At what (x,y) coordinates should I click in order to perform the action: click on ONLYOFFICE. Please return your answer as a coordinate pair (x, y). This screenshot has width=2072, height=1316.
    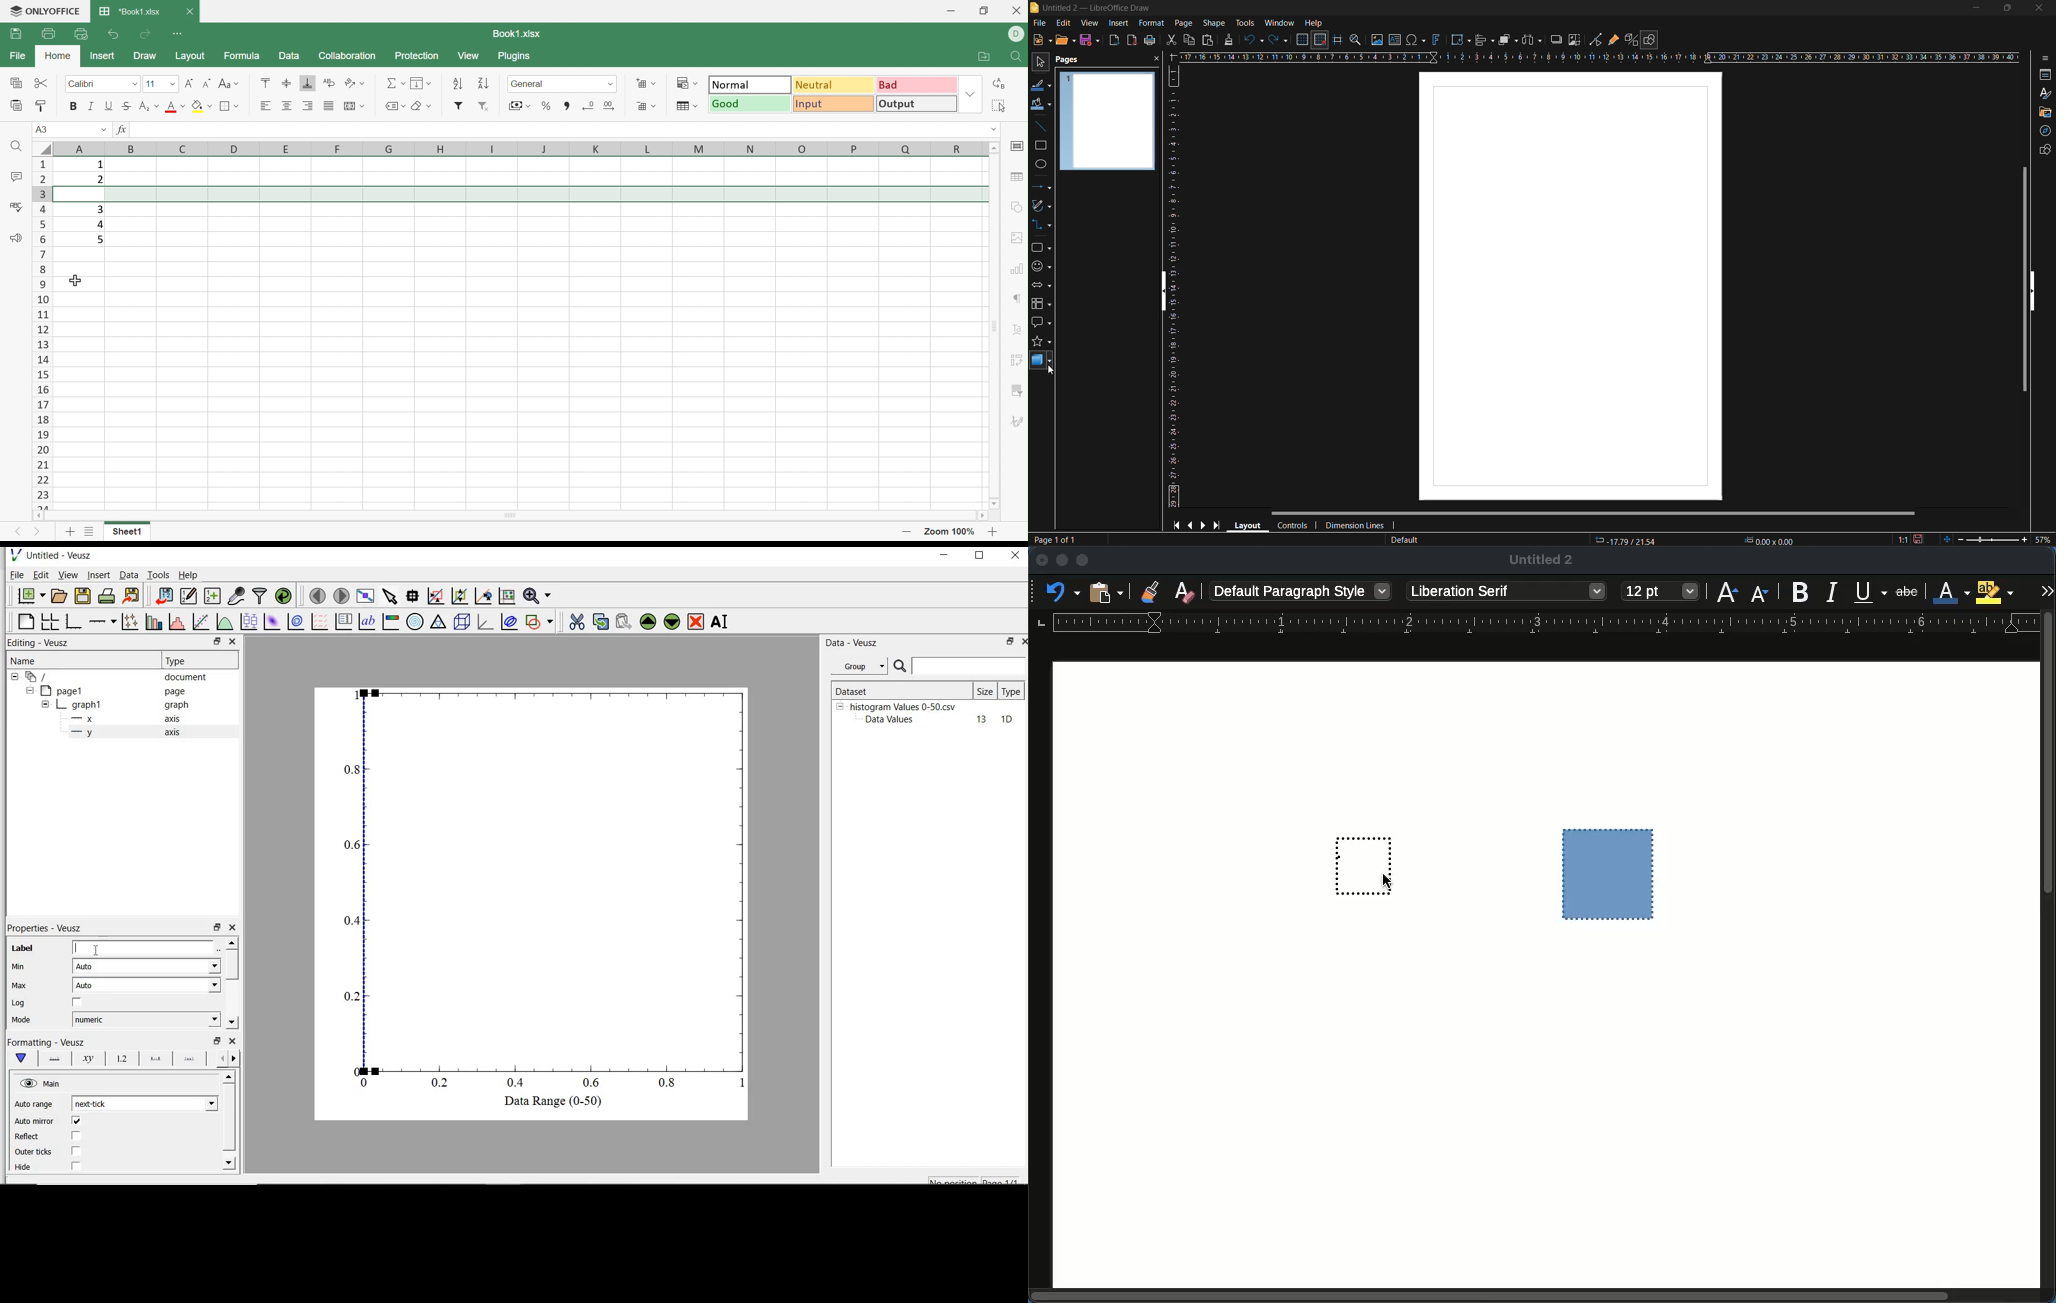
    Looking at the image, I should click on (44, 10).